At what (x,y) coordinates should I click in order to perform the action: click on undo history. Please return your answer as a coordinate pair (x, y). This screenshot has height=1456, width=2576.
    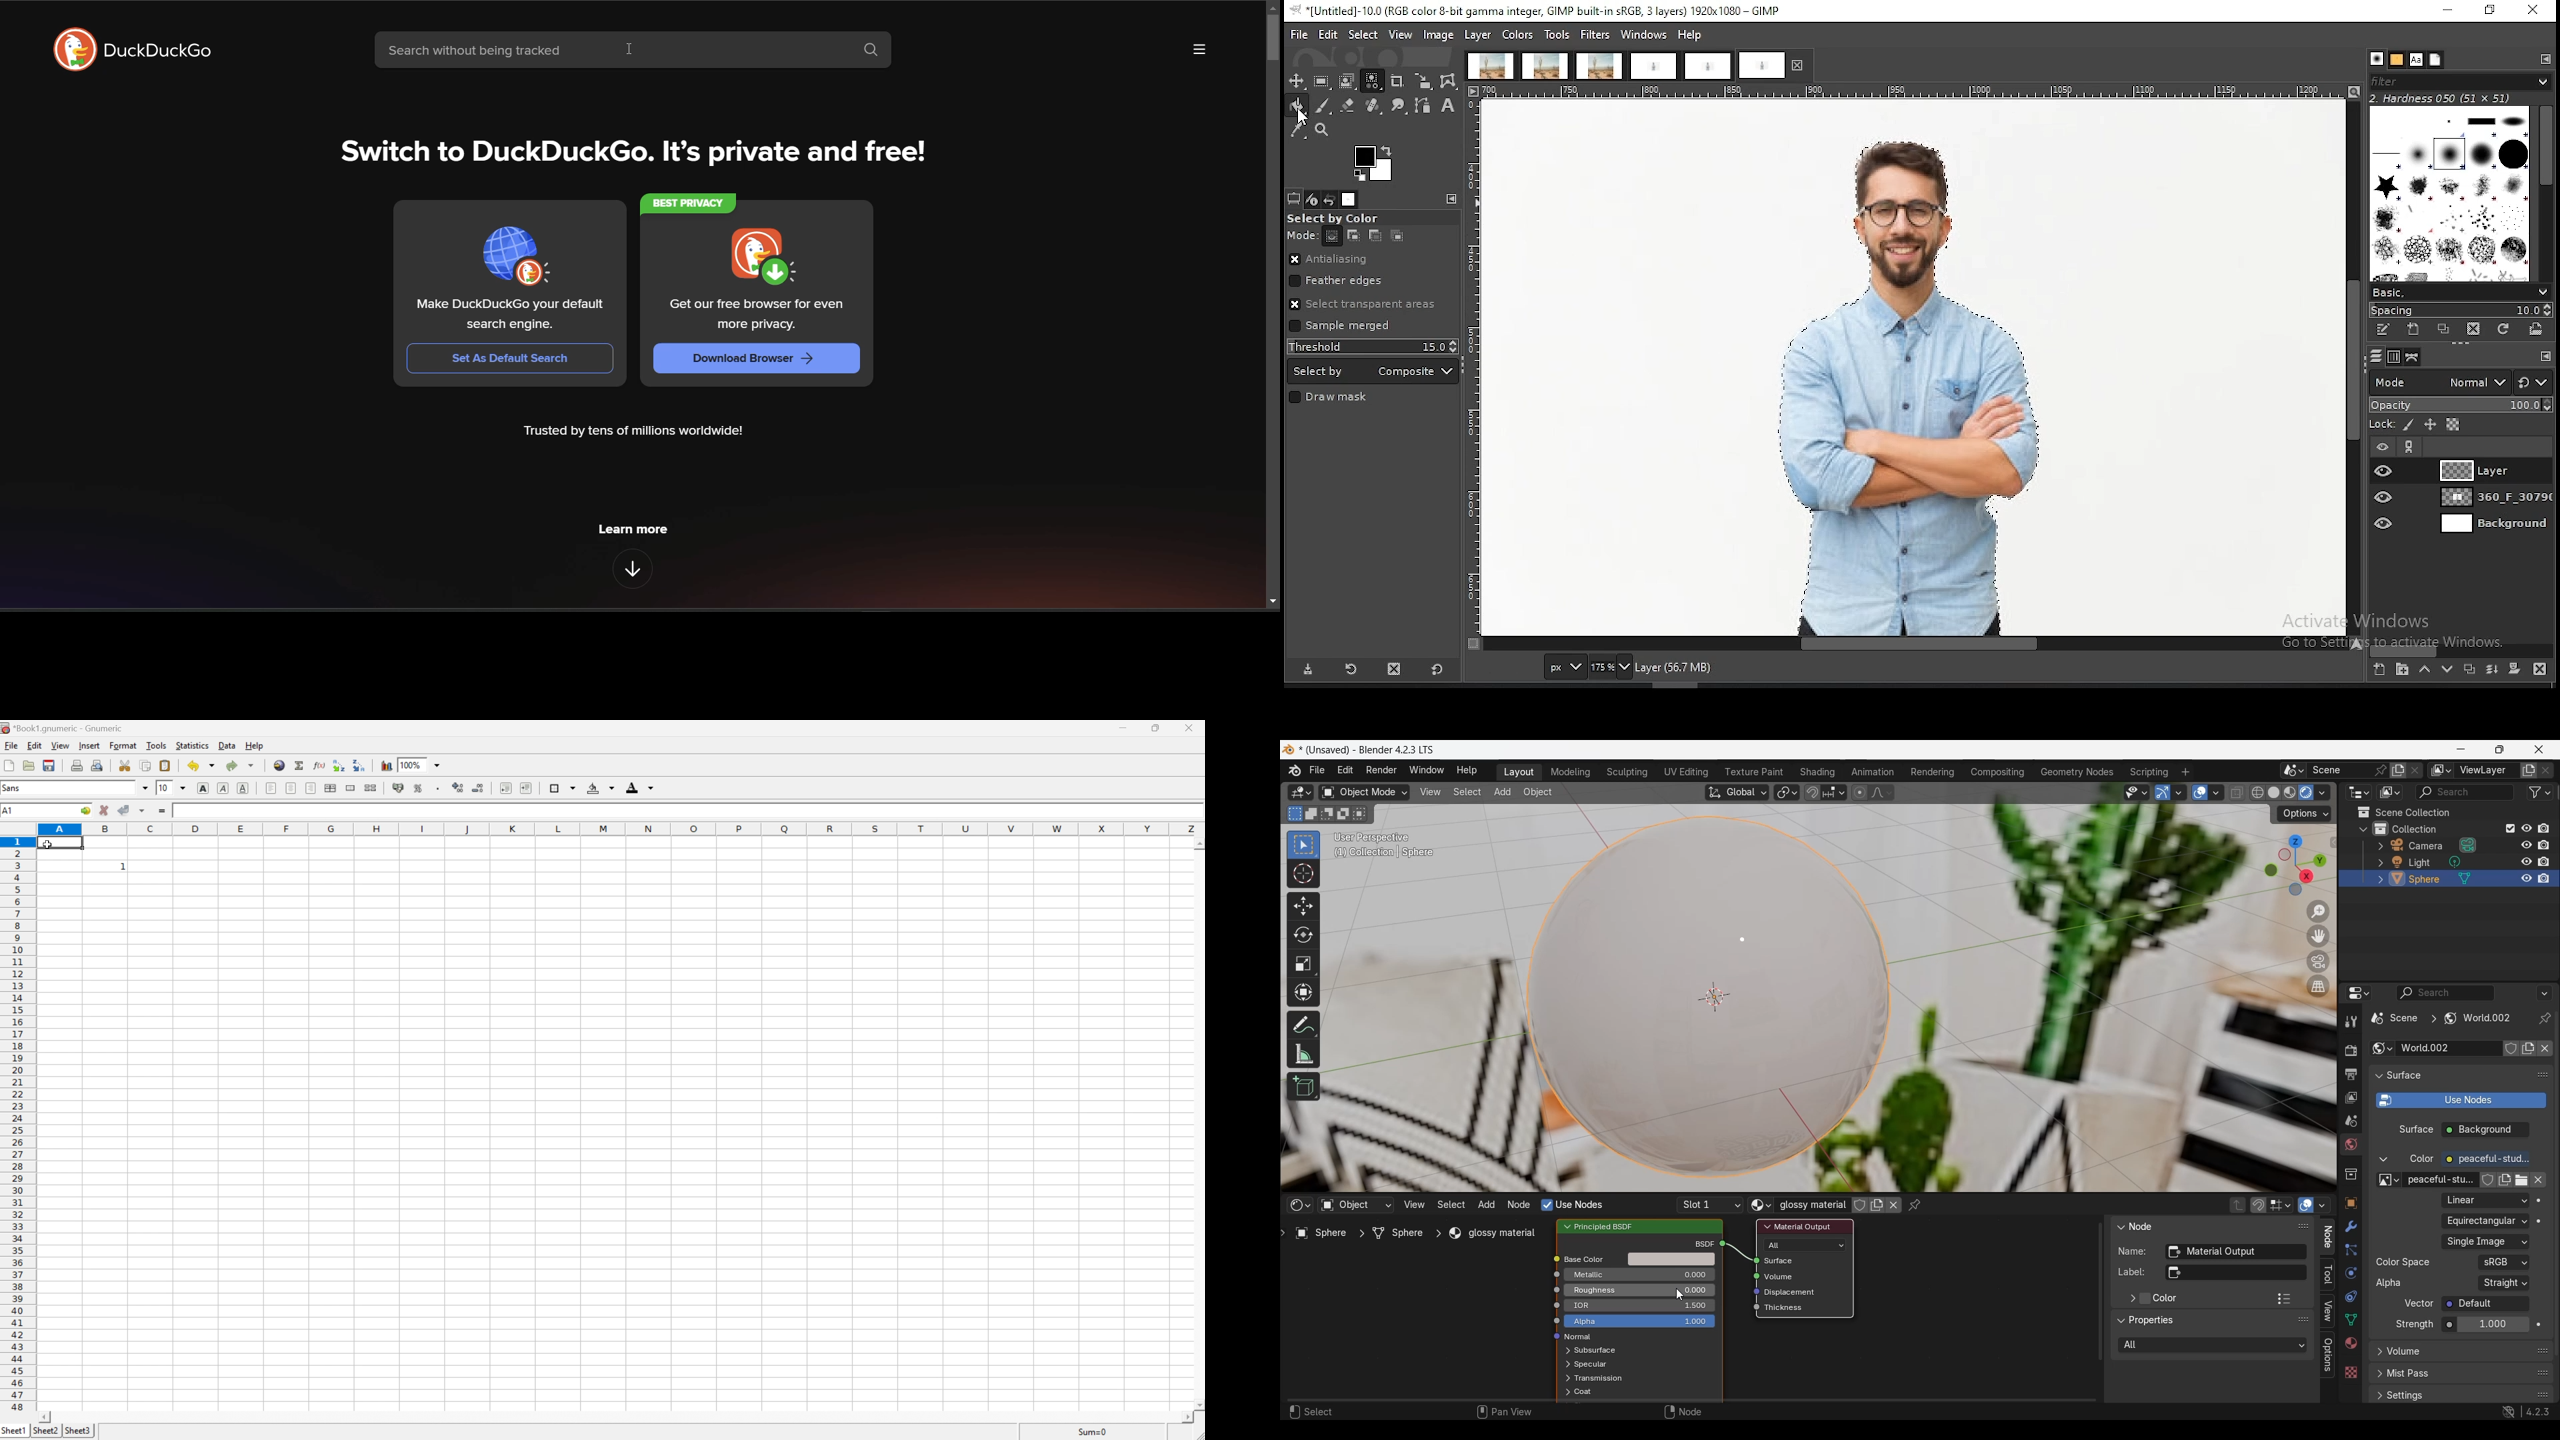
    Looking at the image, I should click on (1329, 200).